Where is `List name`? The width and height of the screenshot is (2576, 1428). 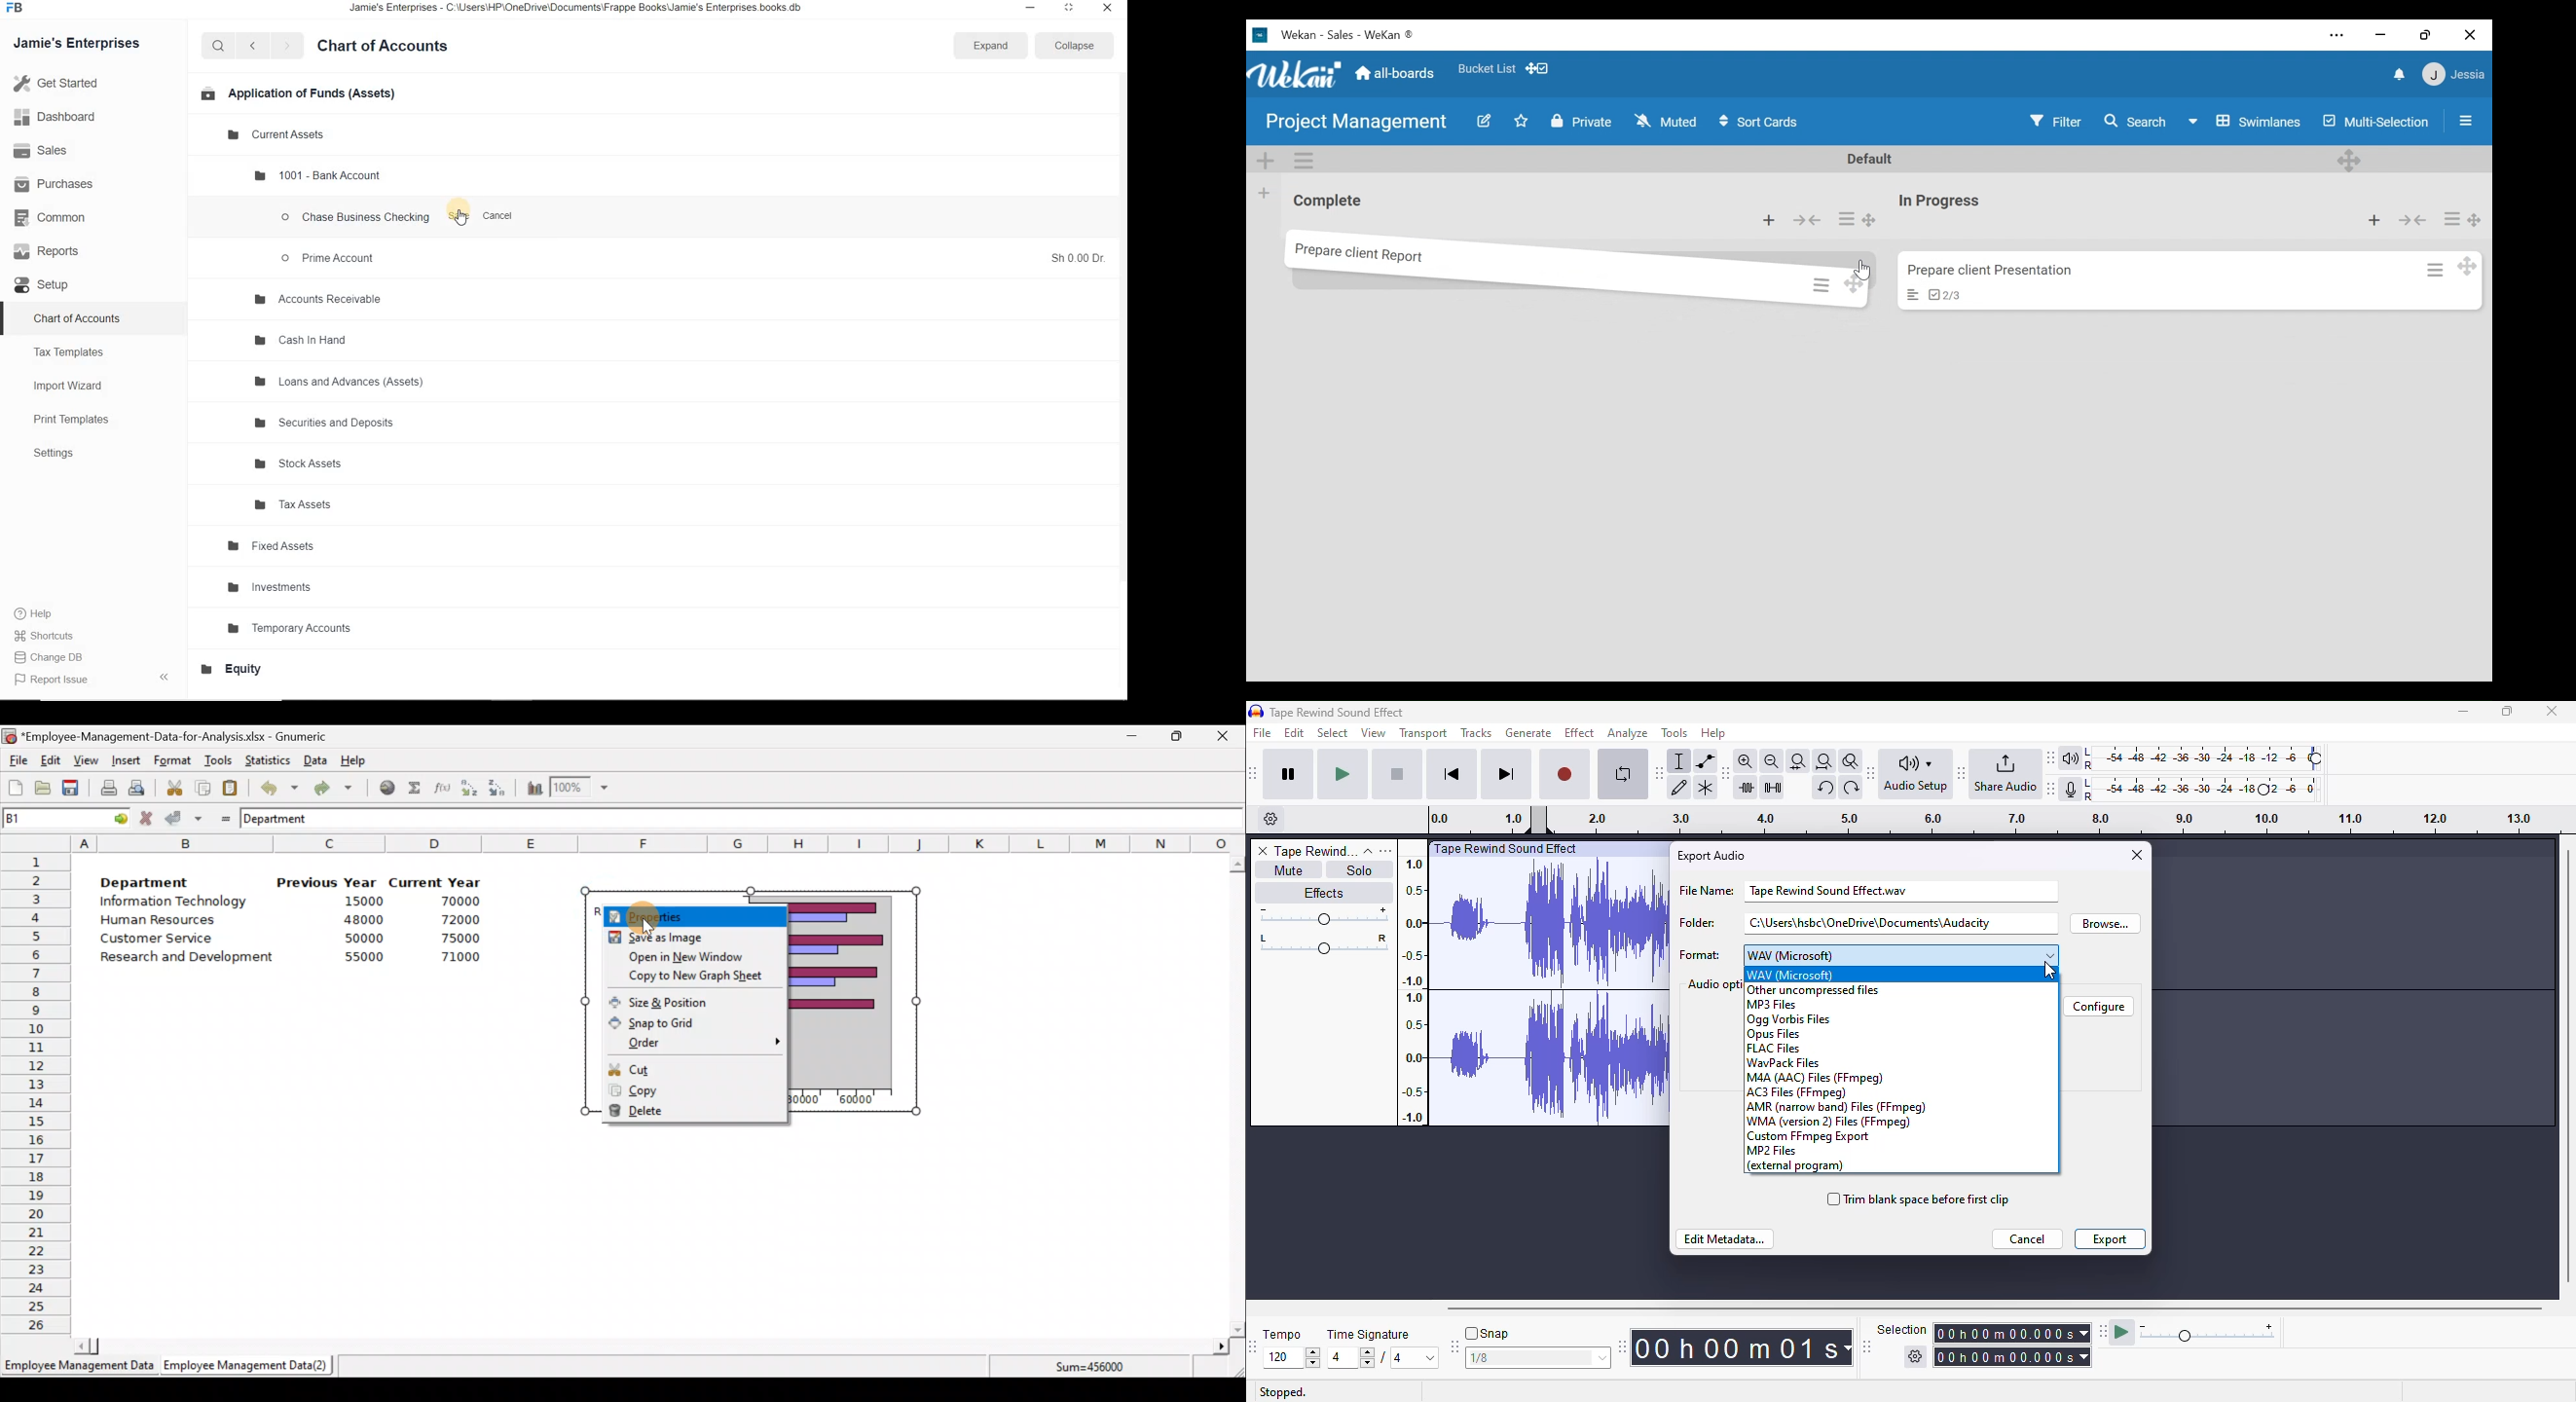
List name is located at coordinates (1327, 203).